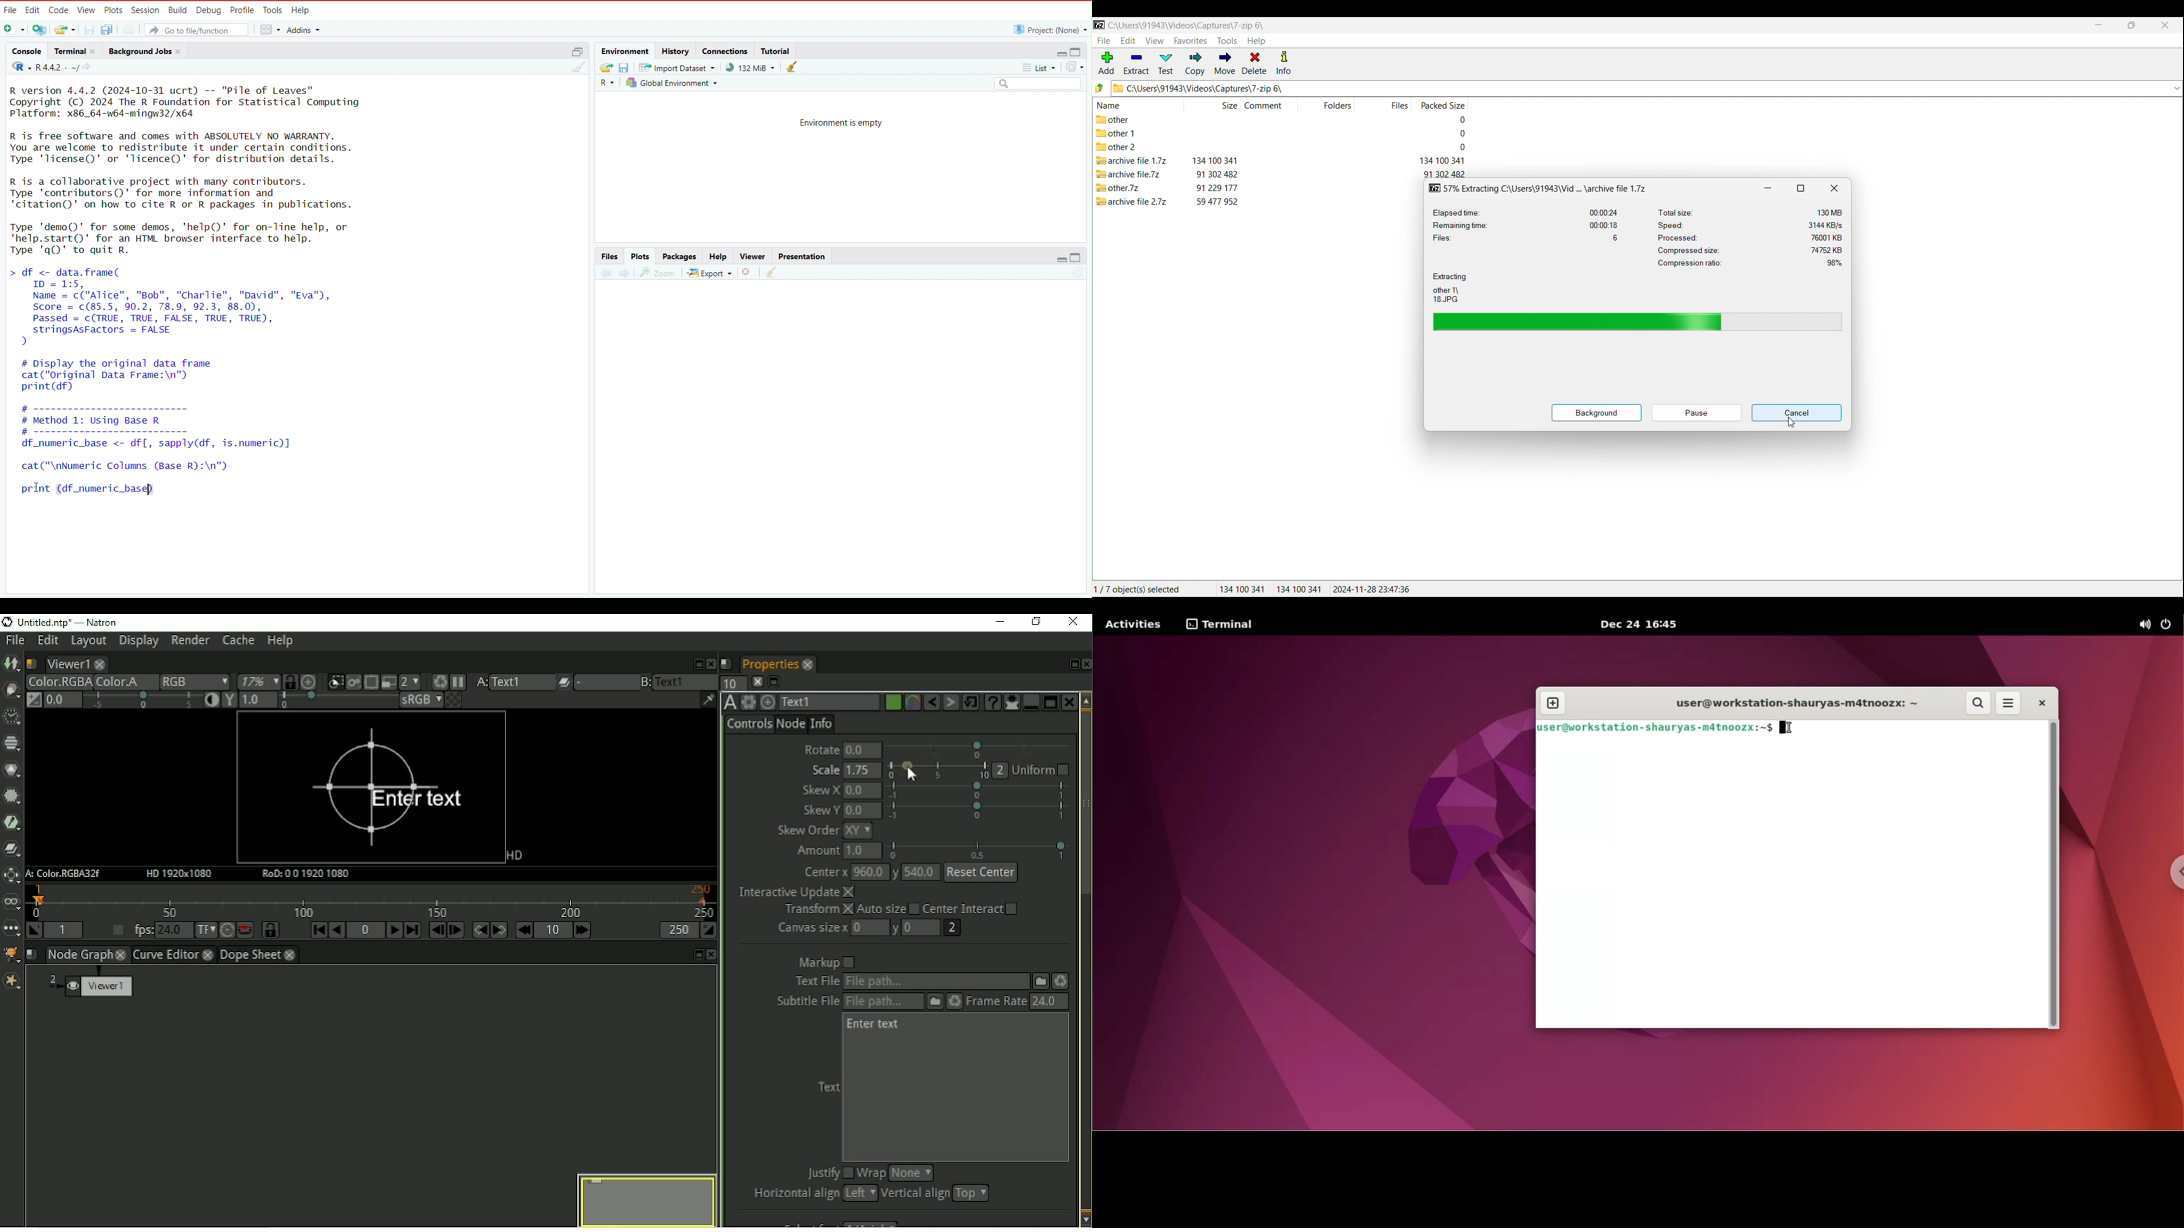  What do you see at coordinates (1081, 50) in the screenshot?
I see `maximize` at bounding box center [1081, 50].